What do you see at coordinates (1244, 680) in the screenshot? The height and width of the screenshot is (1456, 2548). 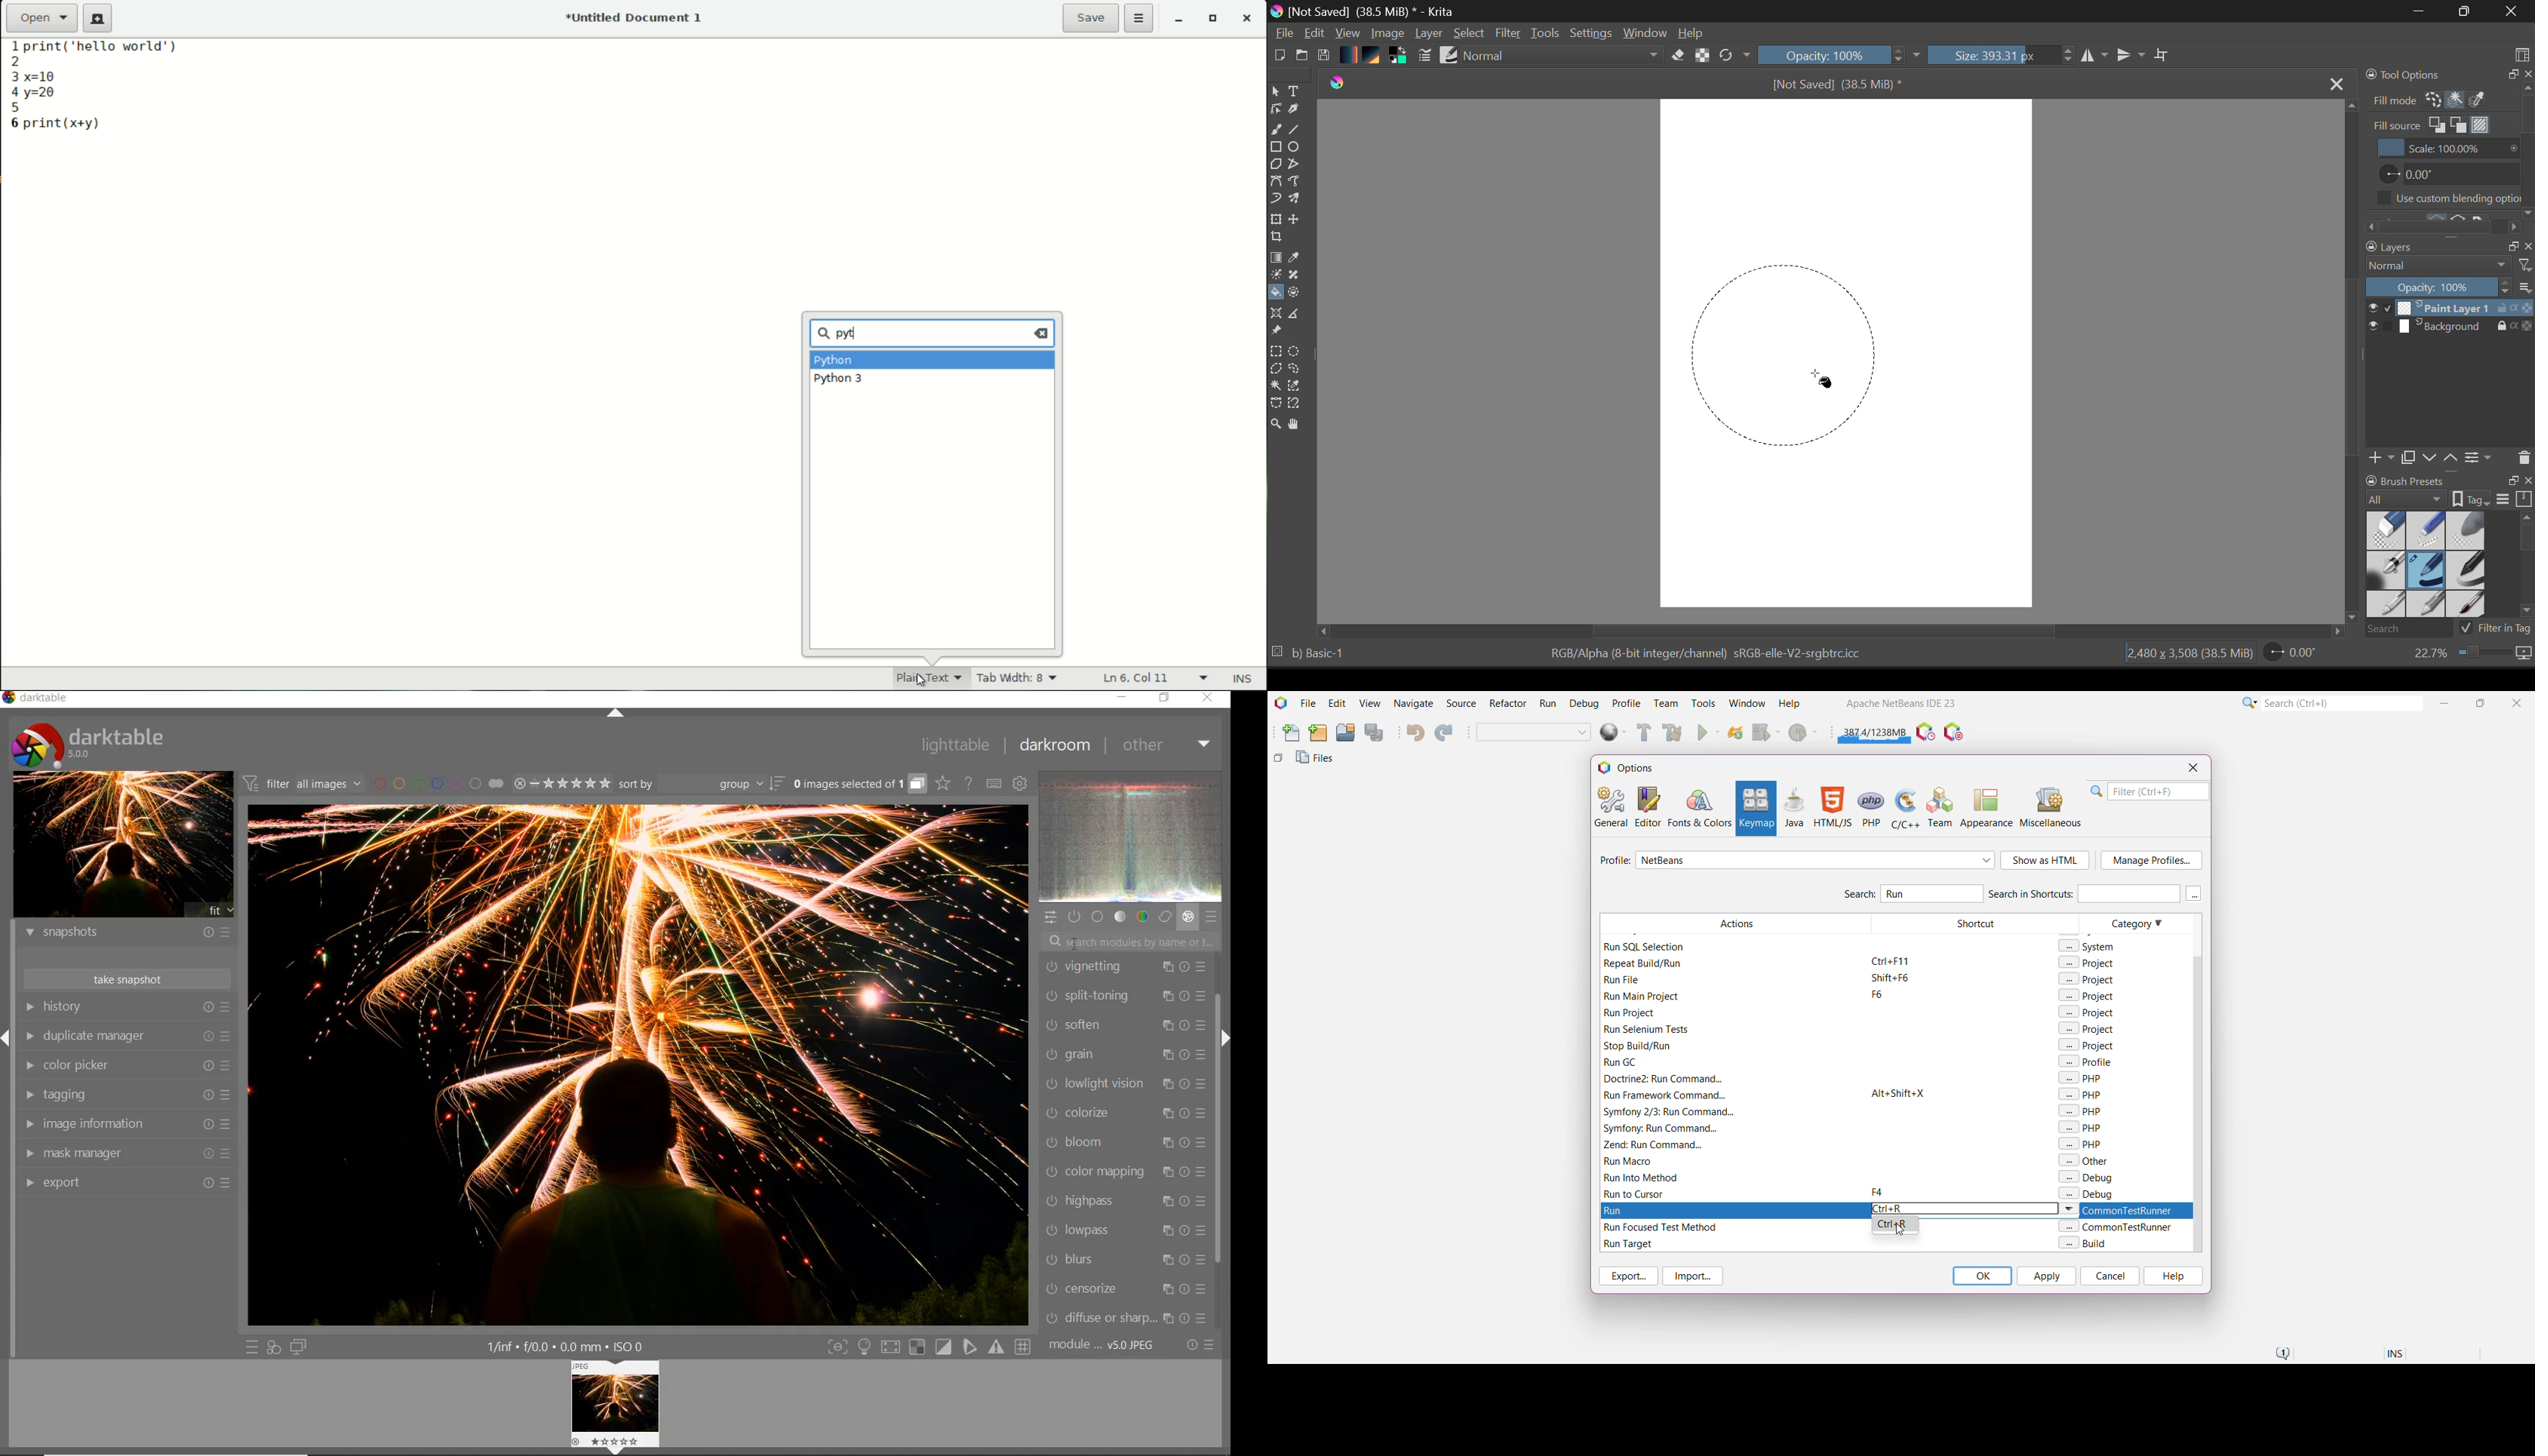 I see `ins` at bounding box center [1244, 680].